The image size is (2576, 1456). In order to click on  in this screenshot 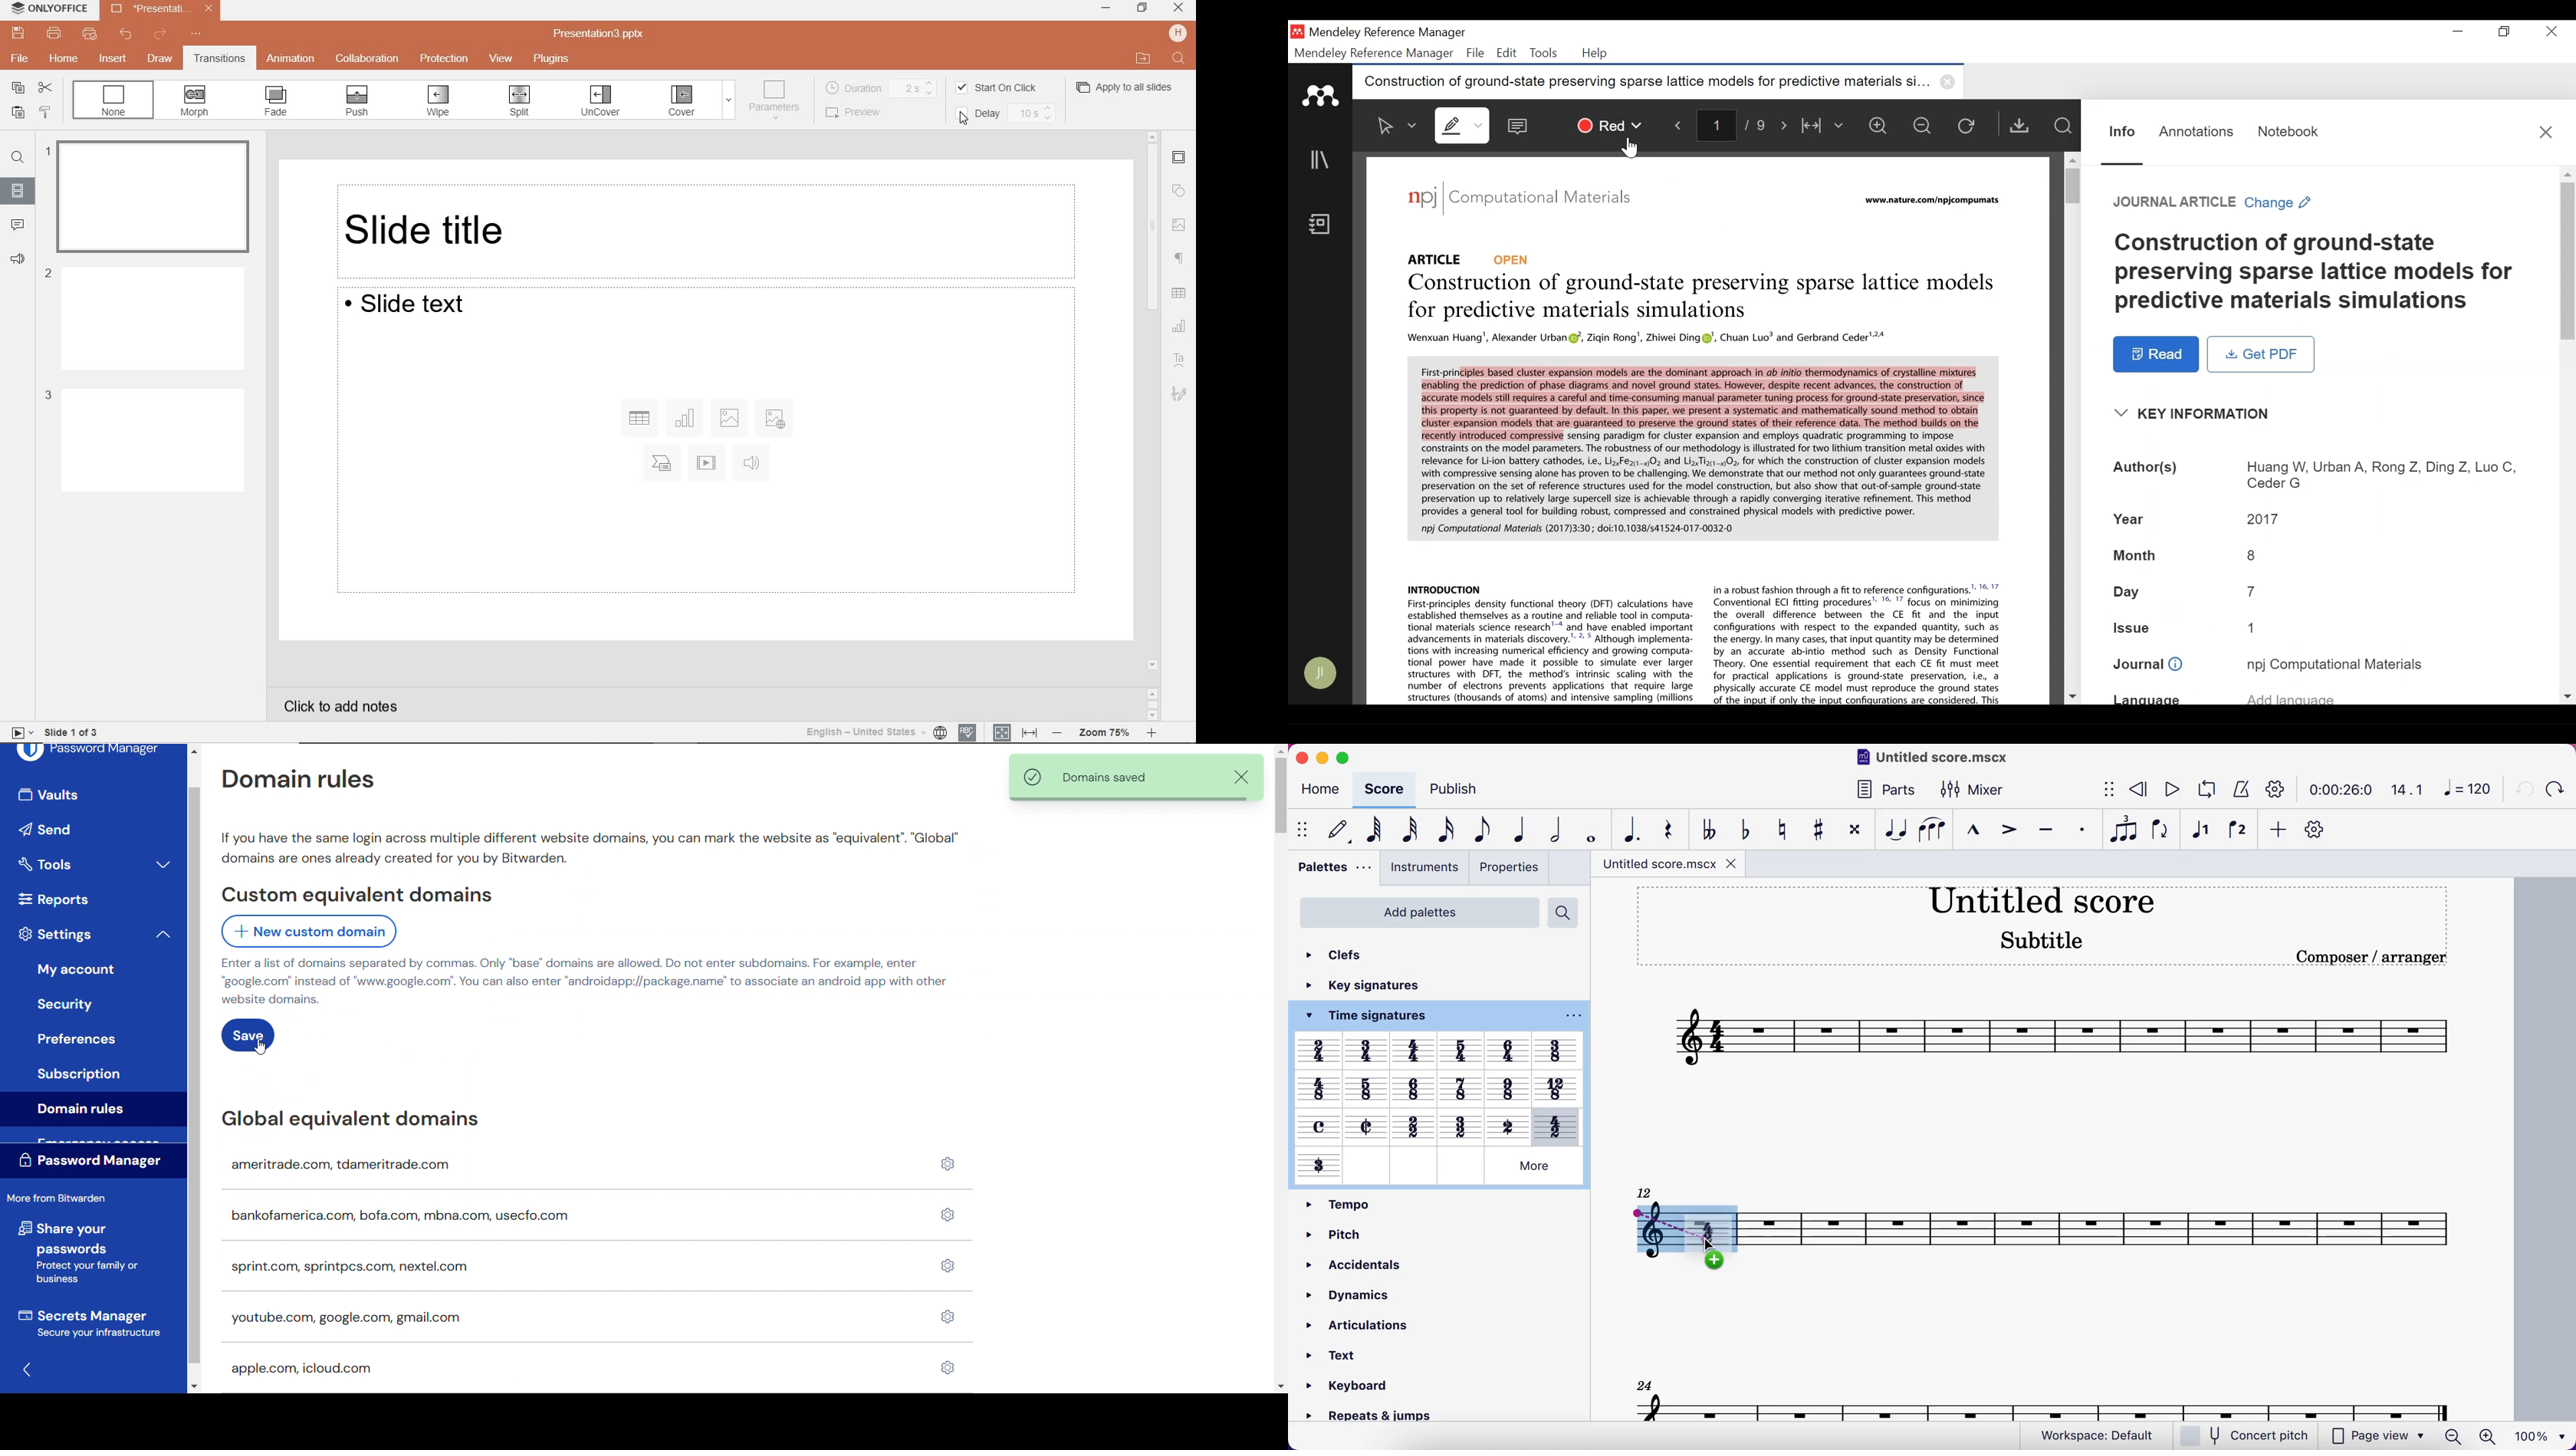, I will do `click(1508, 1125)`.